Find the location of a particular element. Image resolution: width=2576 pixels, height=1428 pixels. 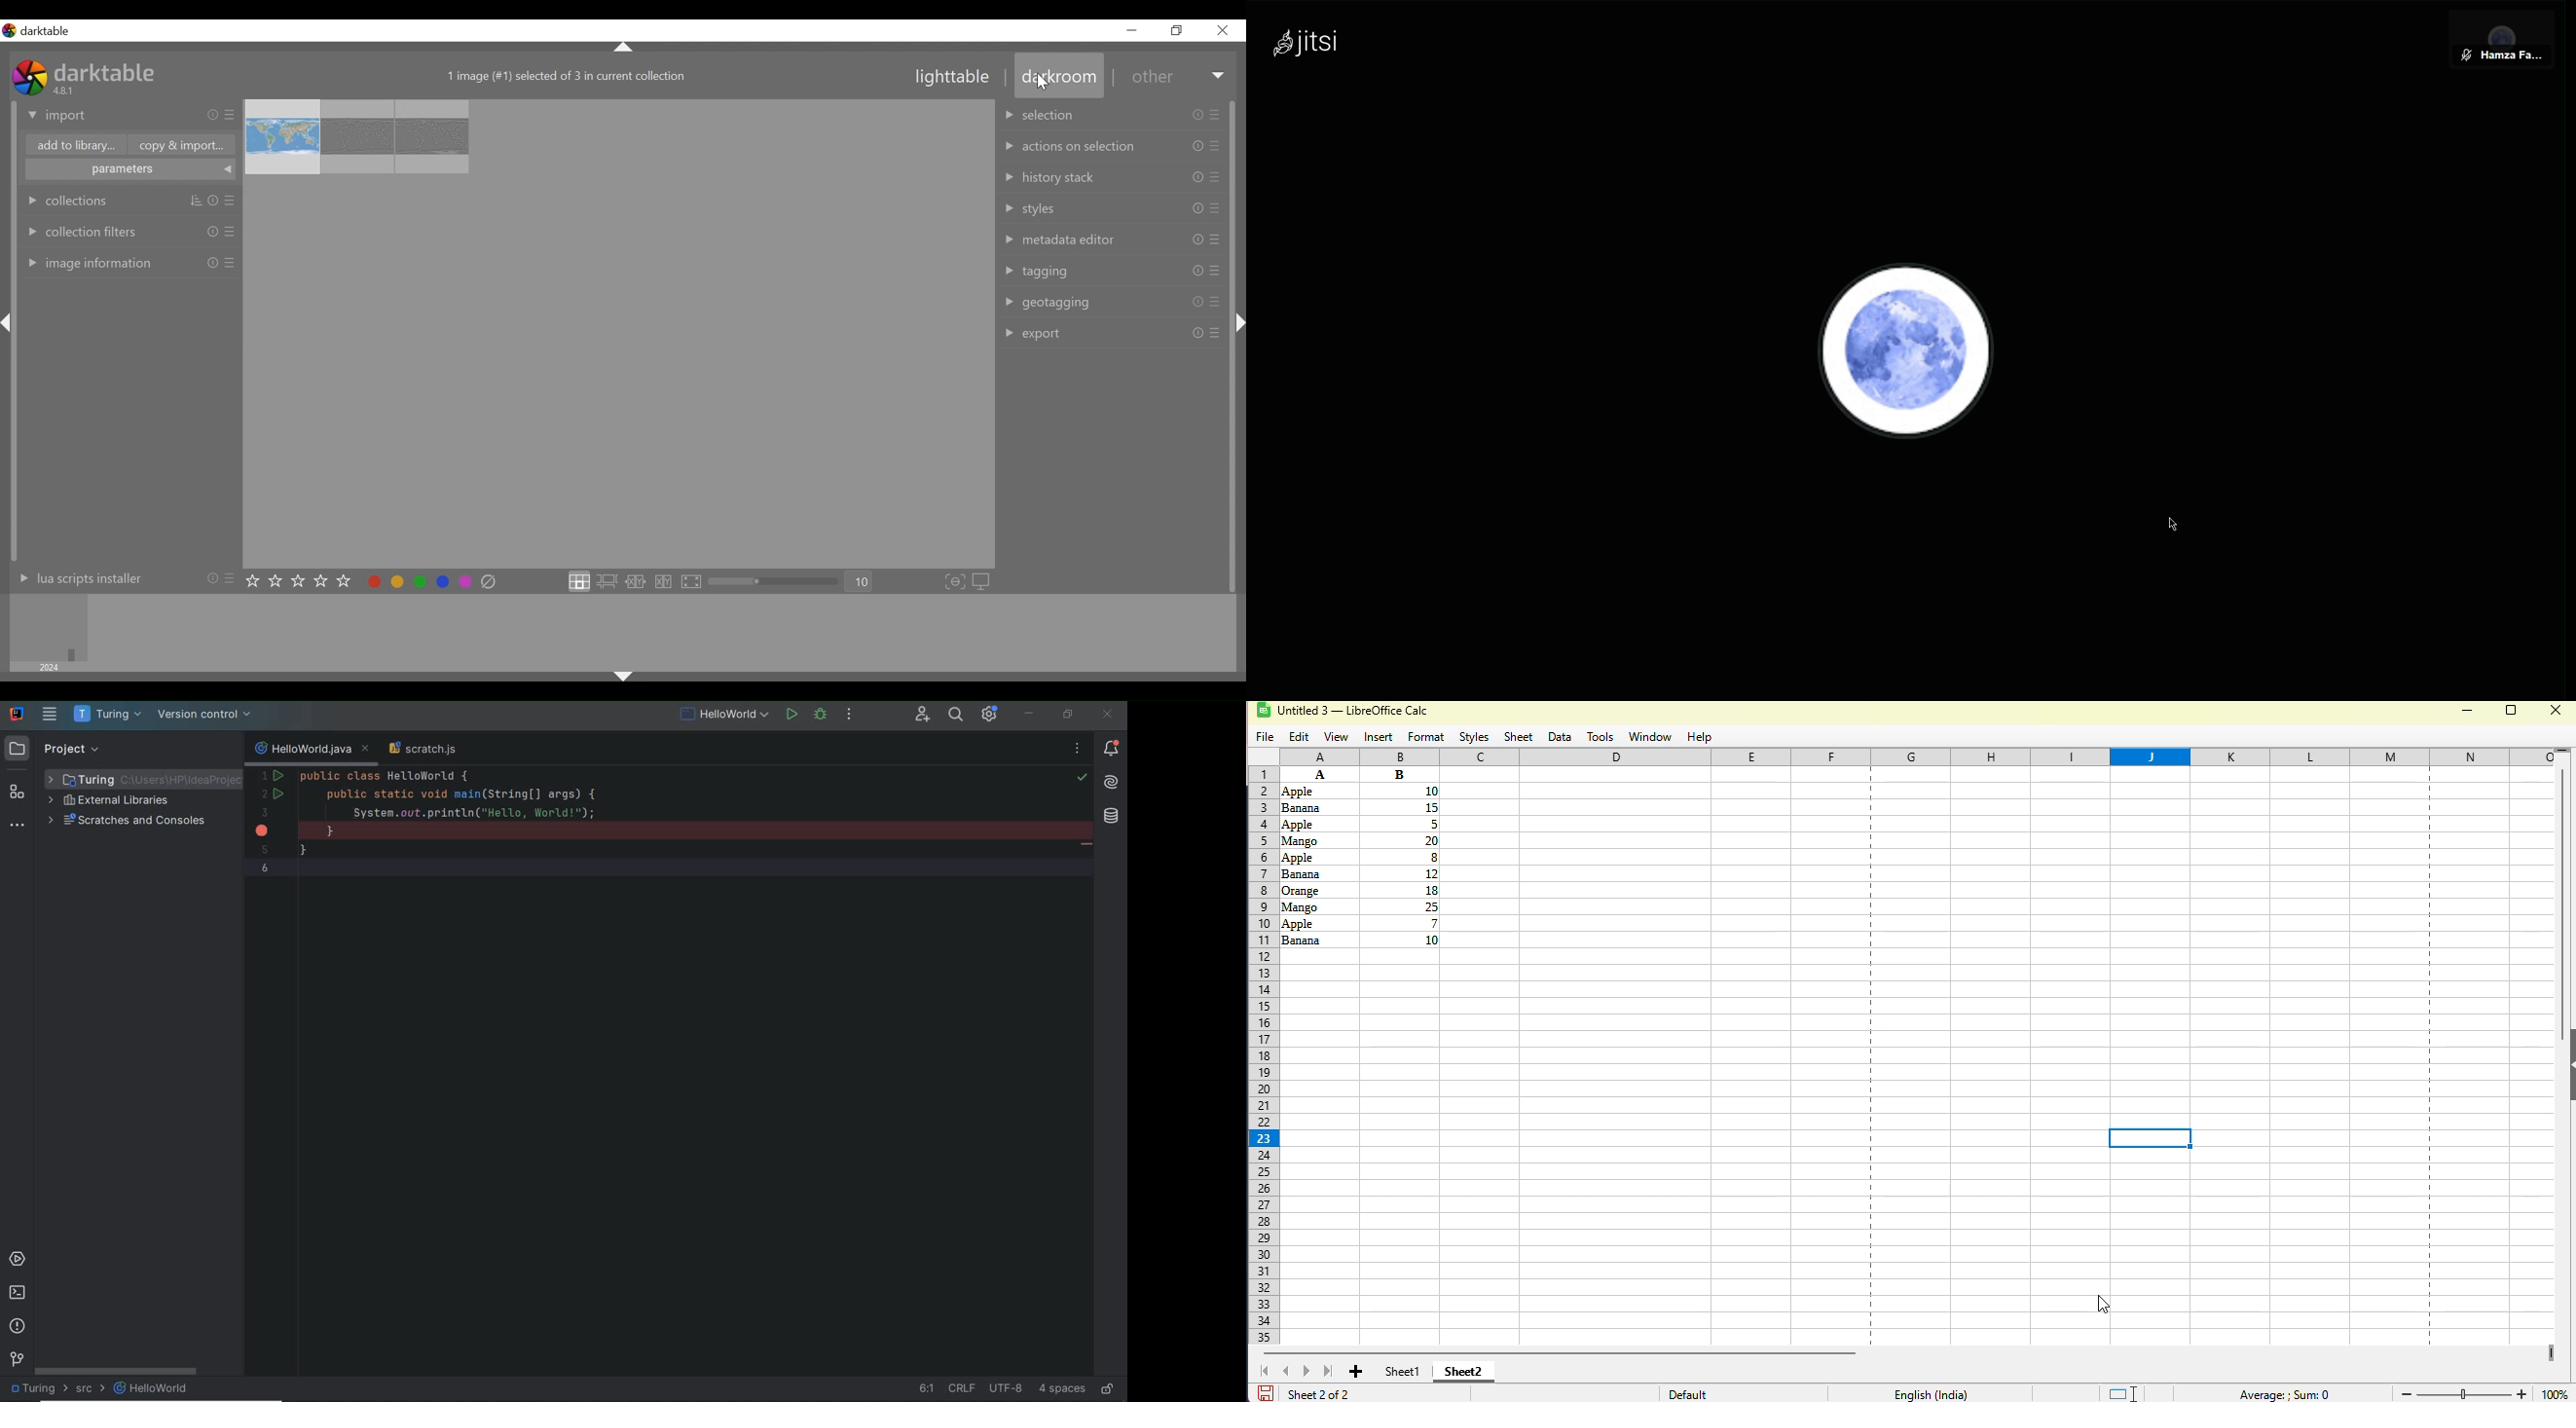

run is located at coordinates (792, 714).